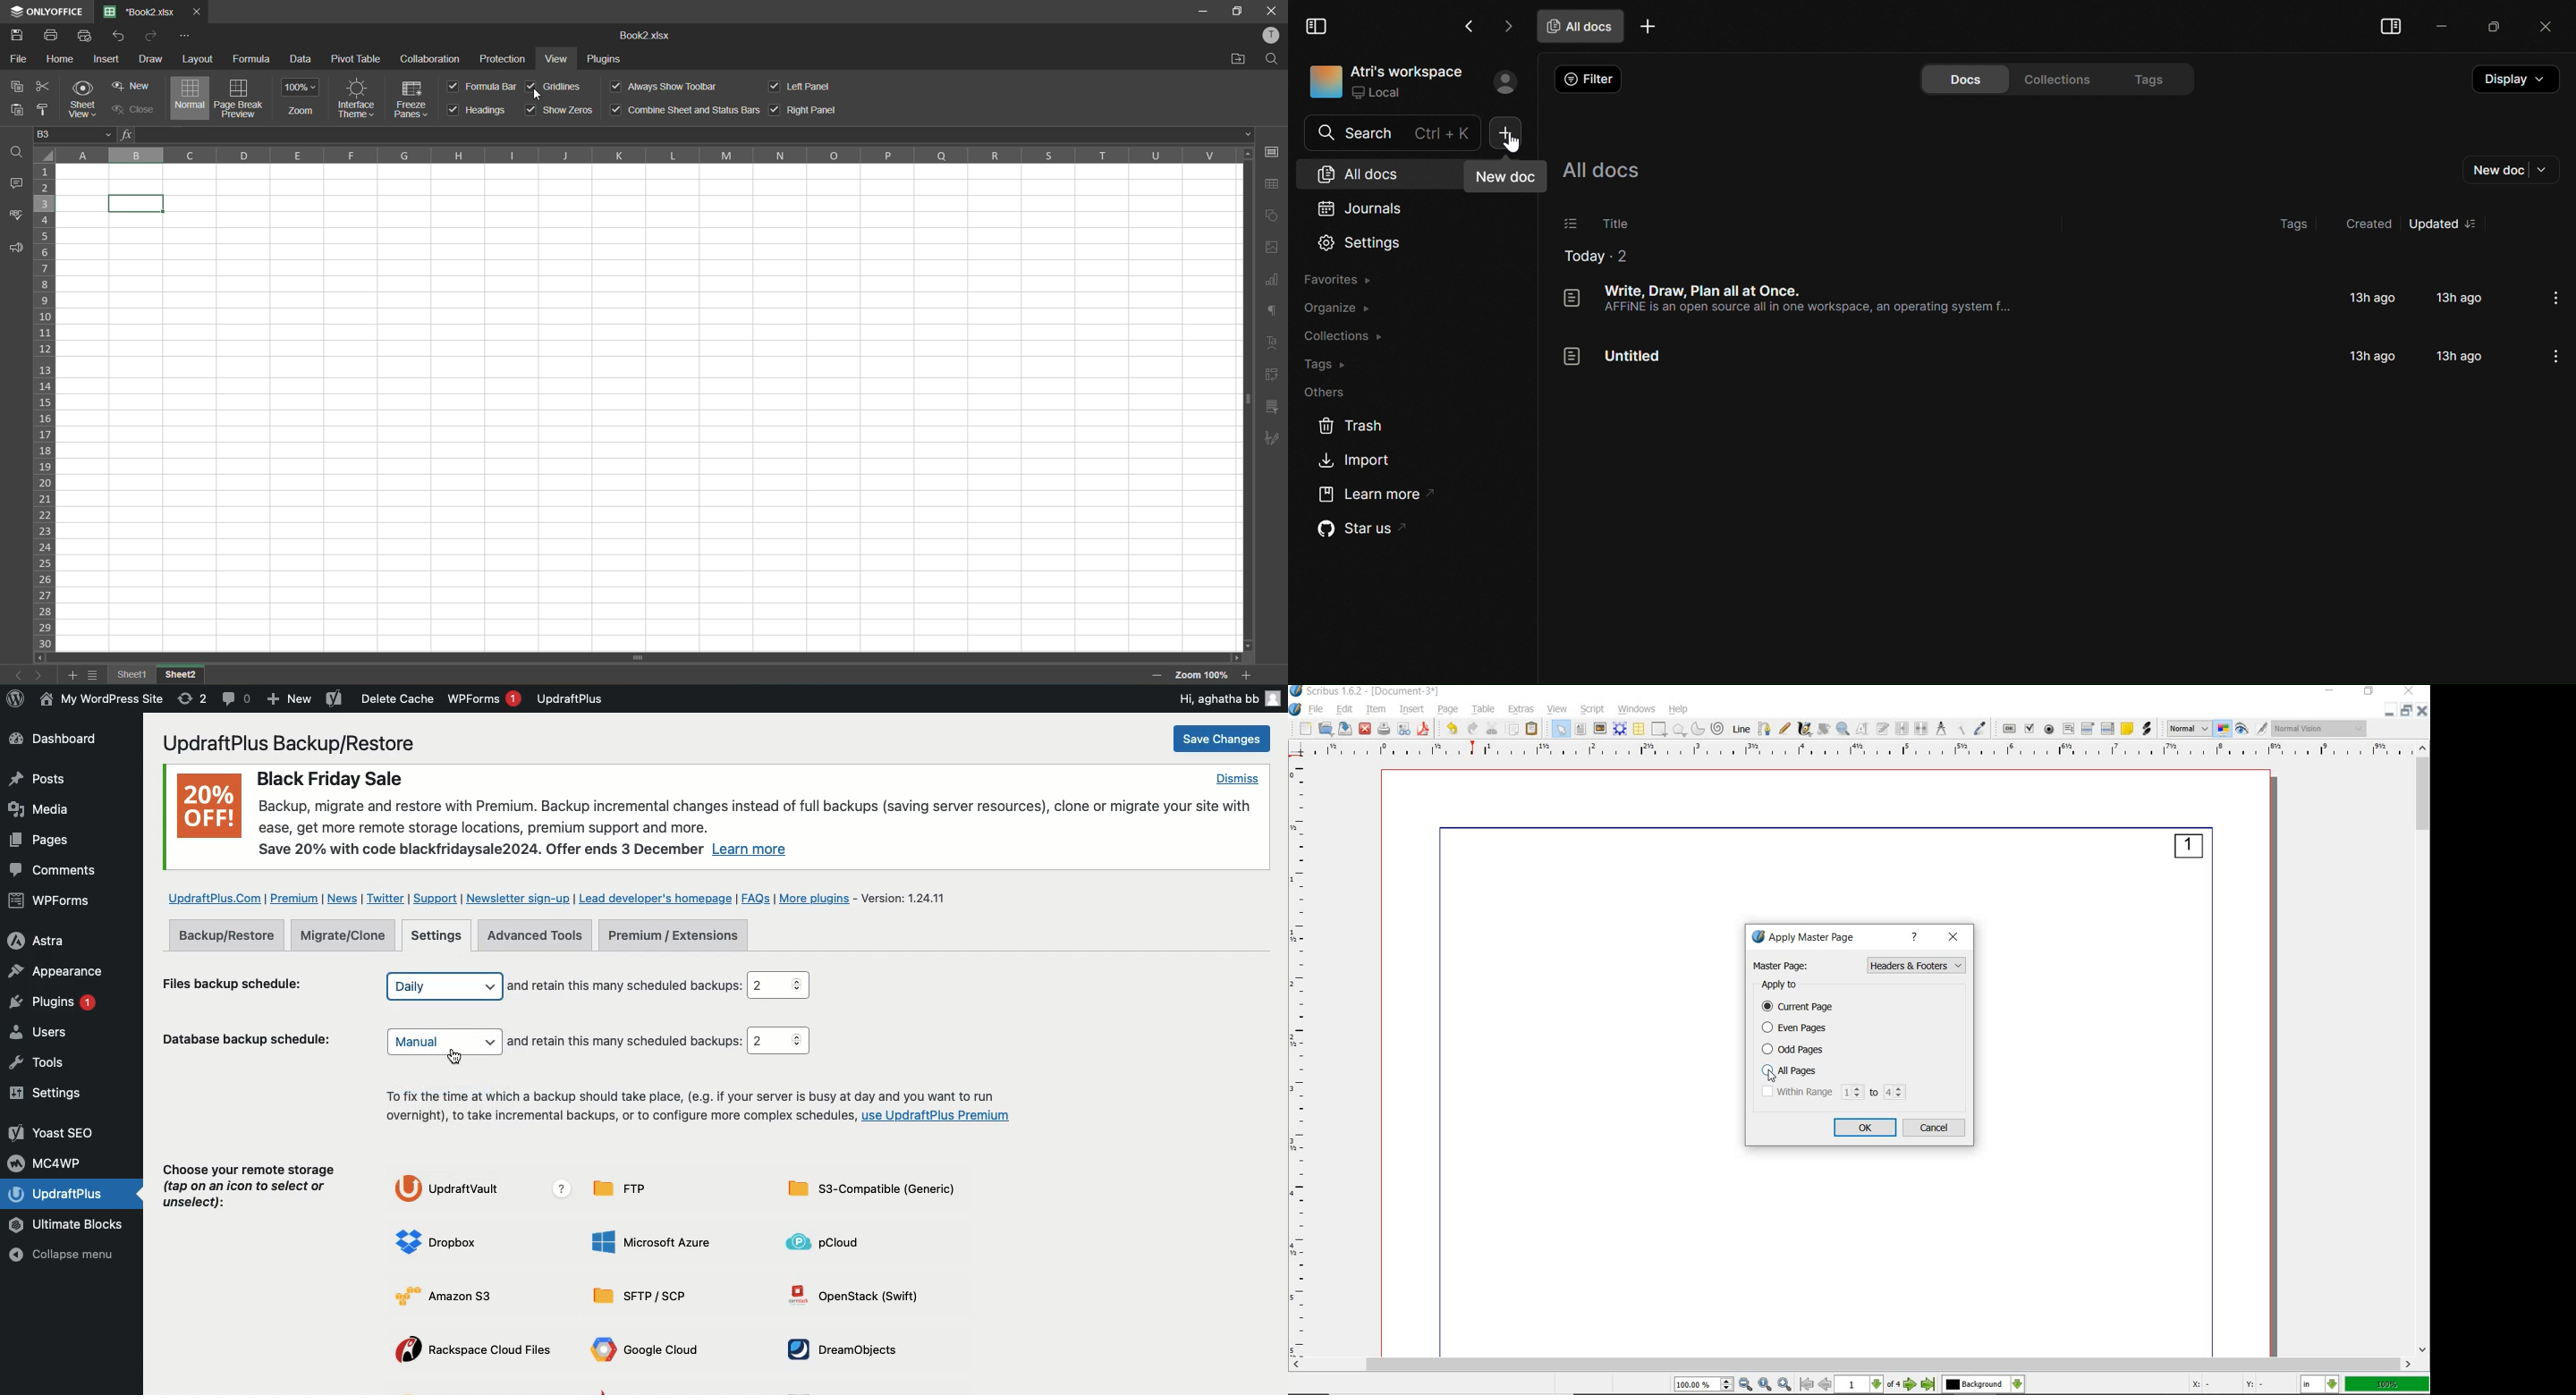 The image size is (2576, 1400). What do you see at coordinates (1919, 992) in the screenshot?
I see `normal` at bounding box center [1919, 992].